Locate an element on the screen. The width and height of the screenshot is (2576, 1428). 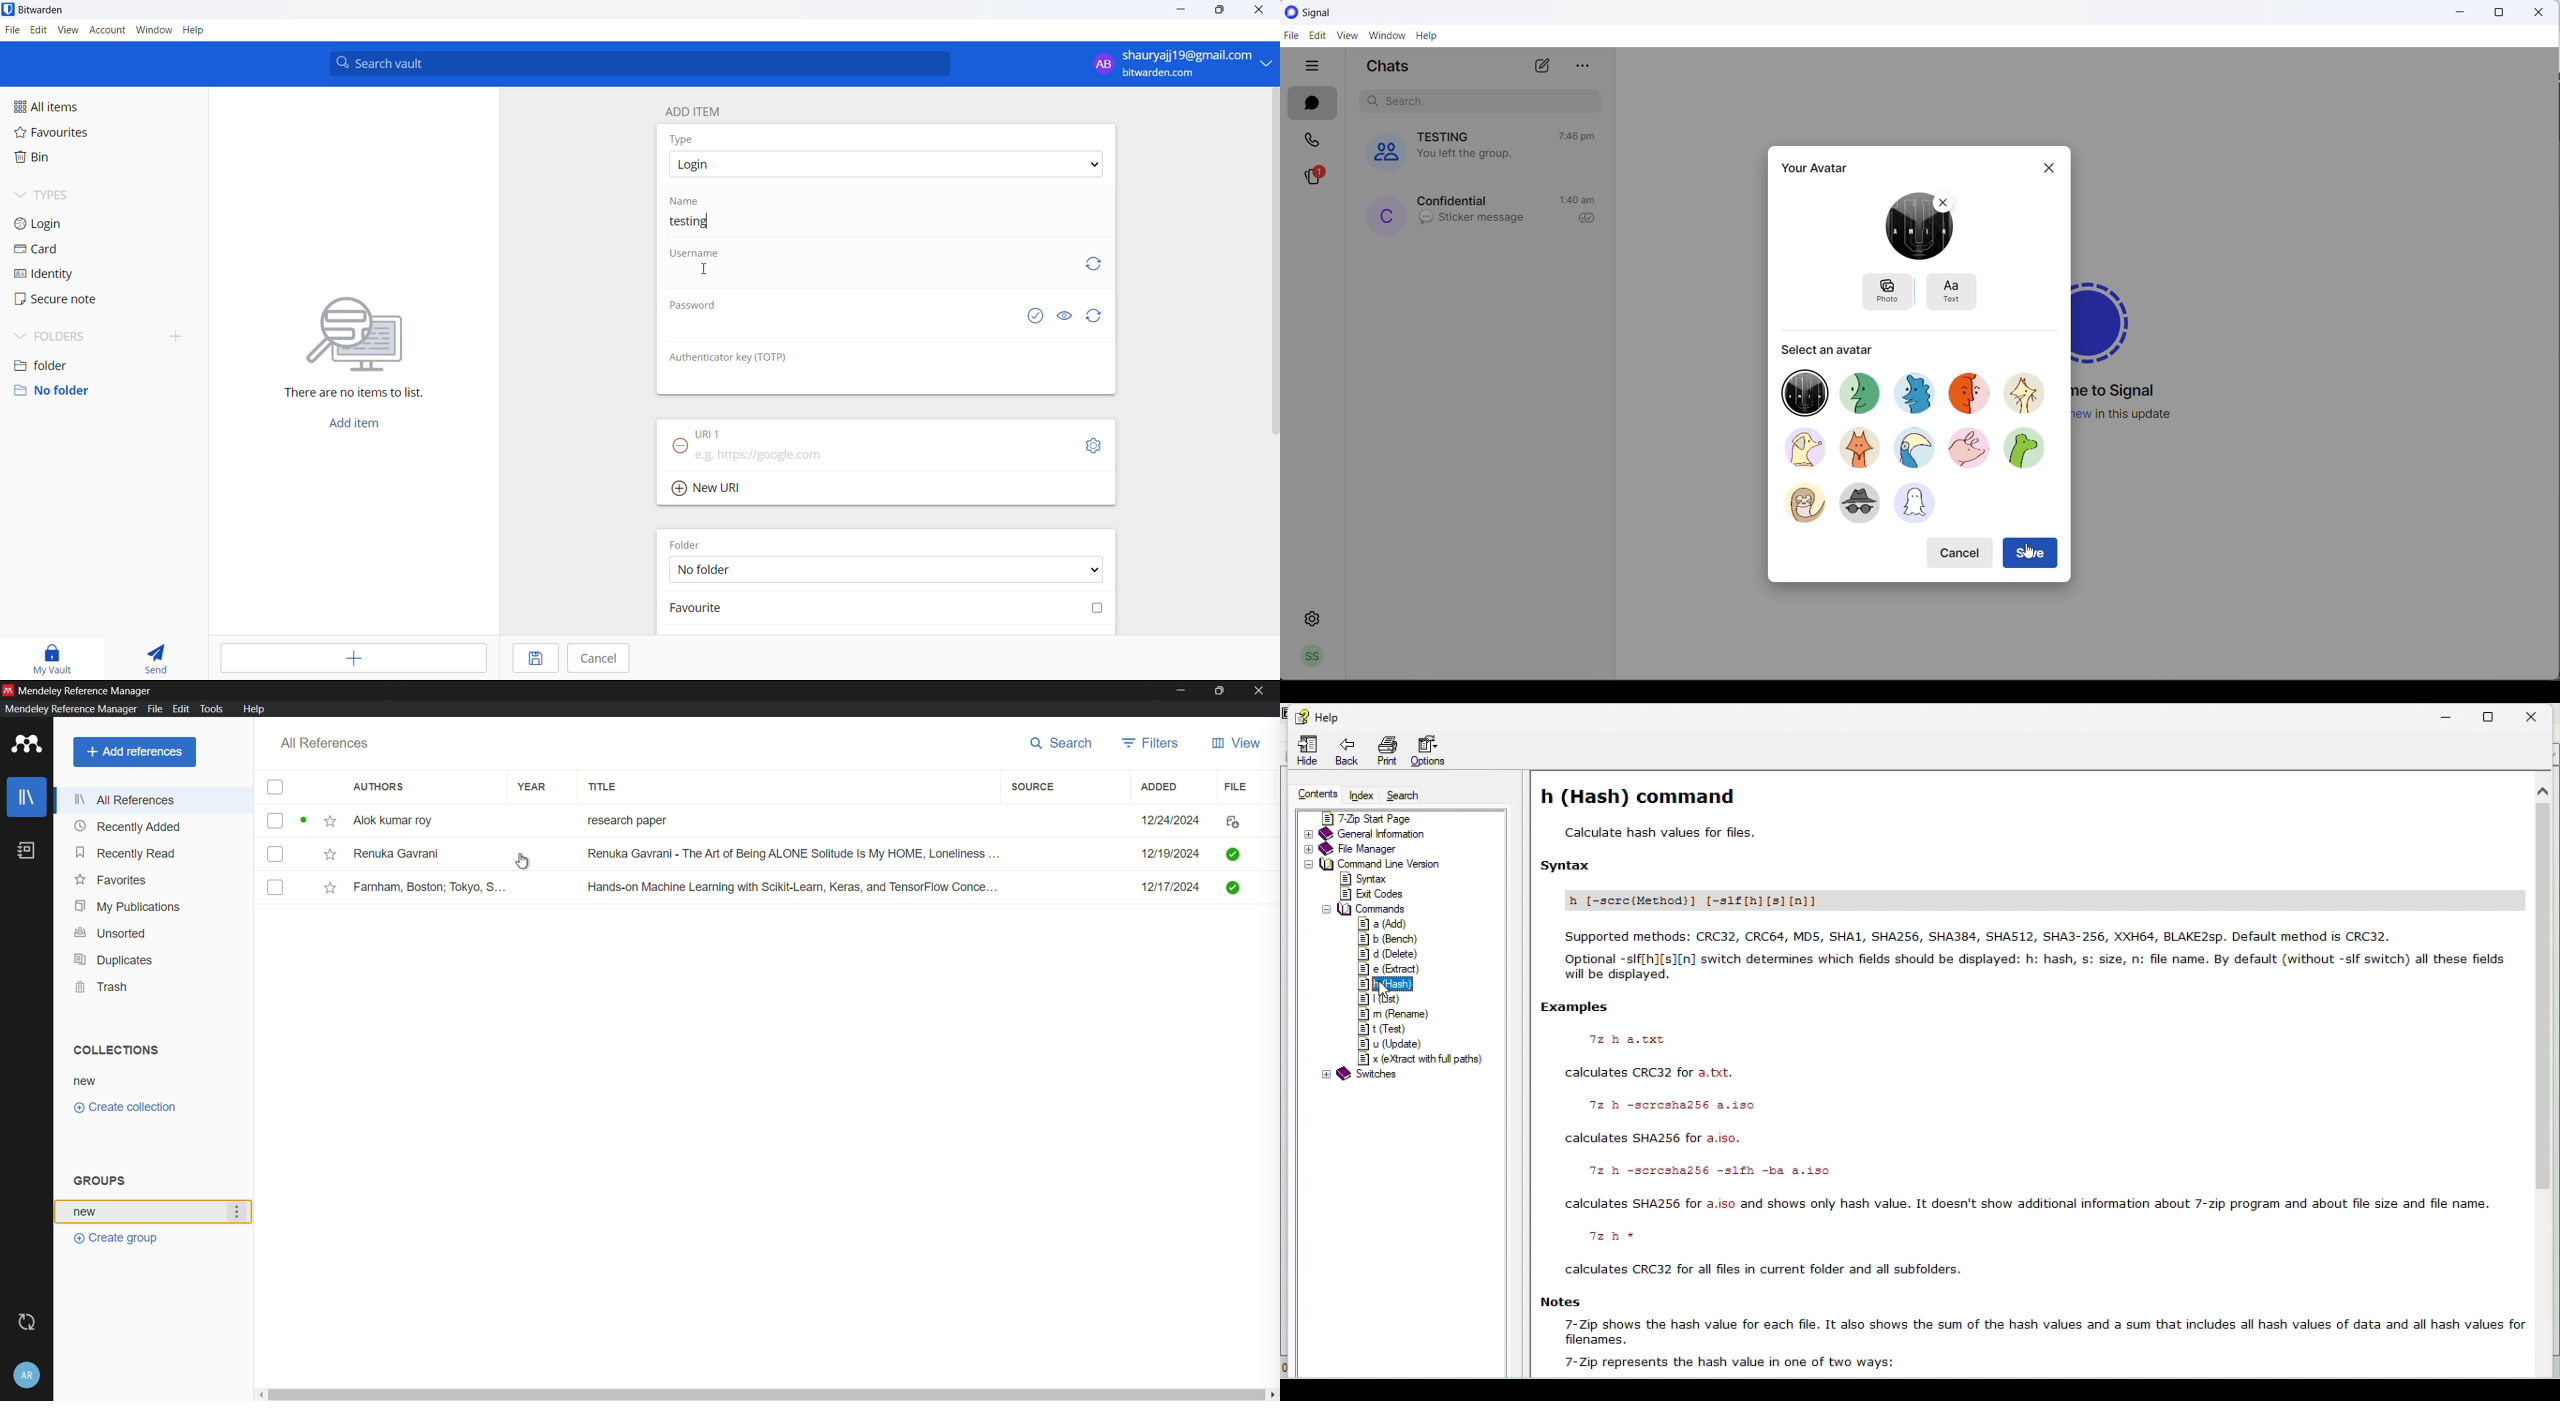
e(extract with full path) is located at coordinates (1419, 1060).